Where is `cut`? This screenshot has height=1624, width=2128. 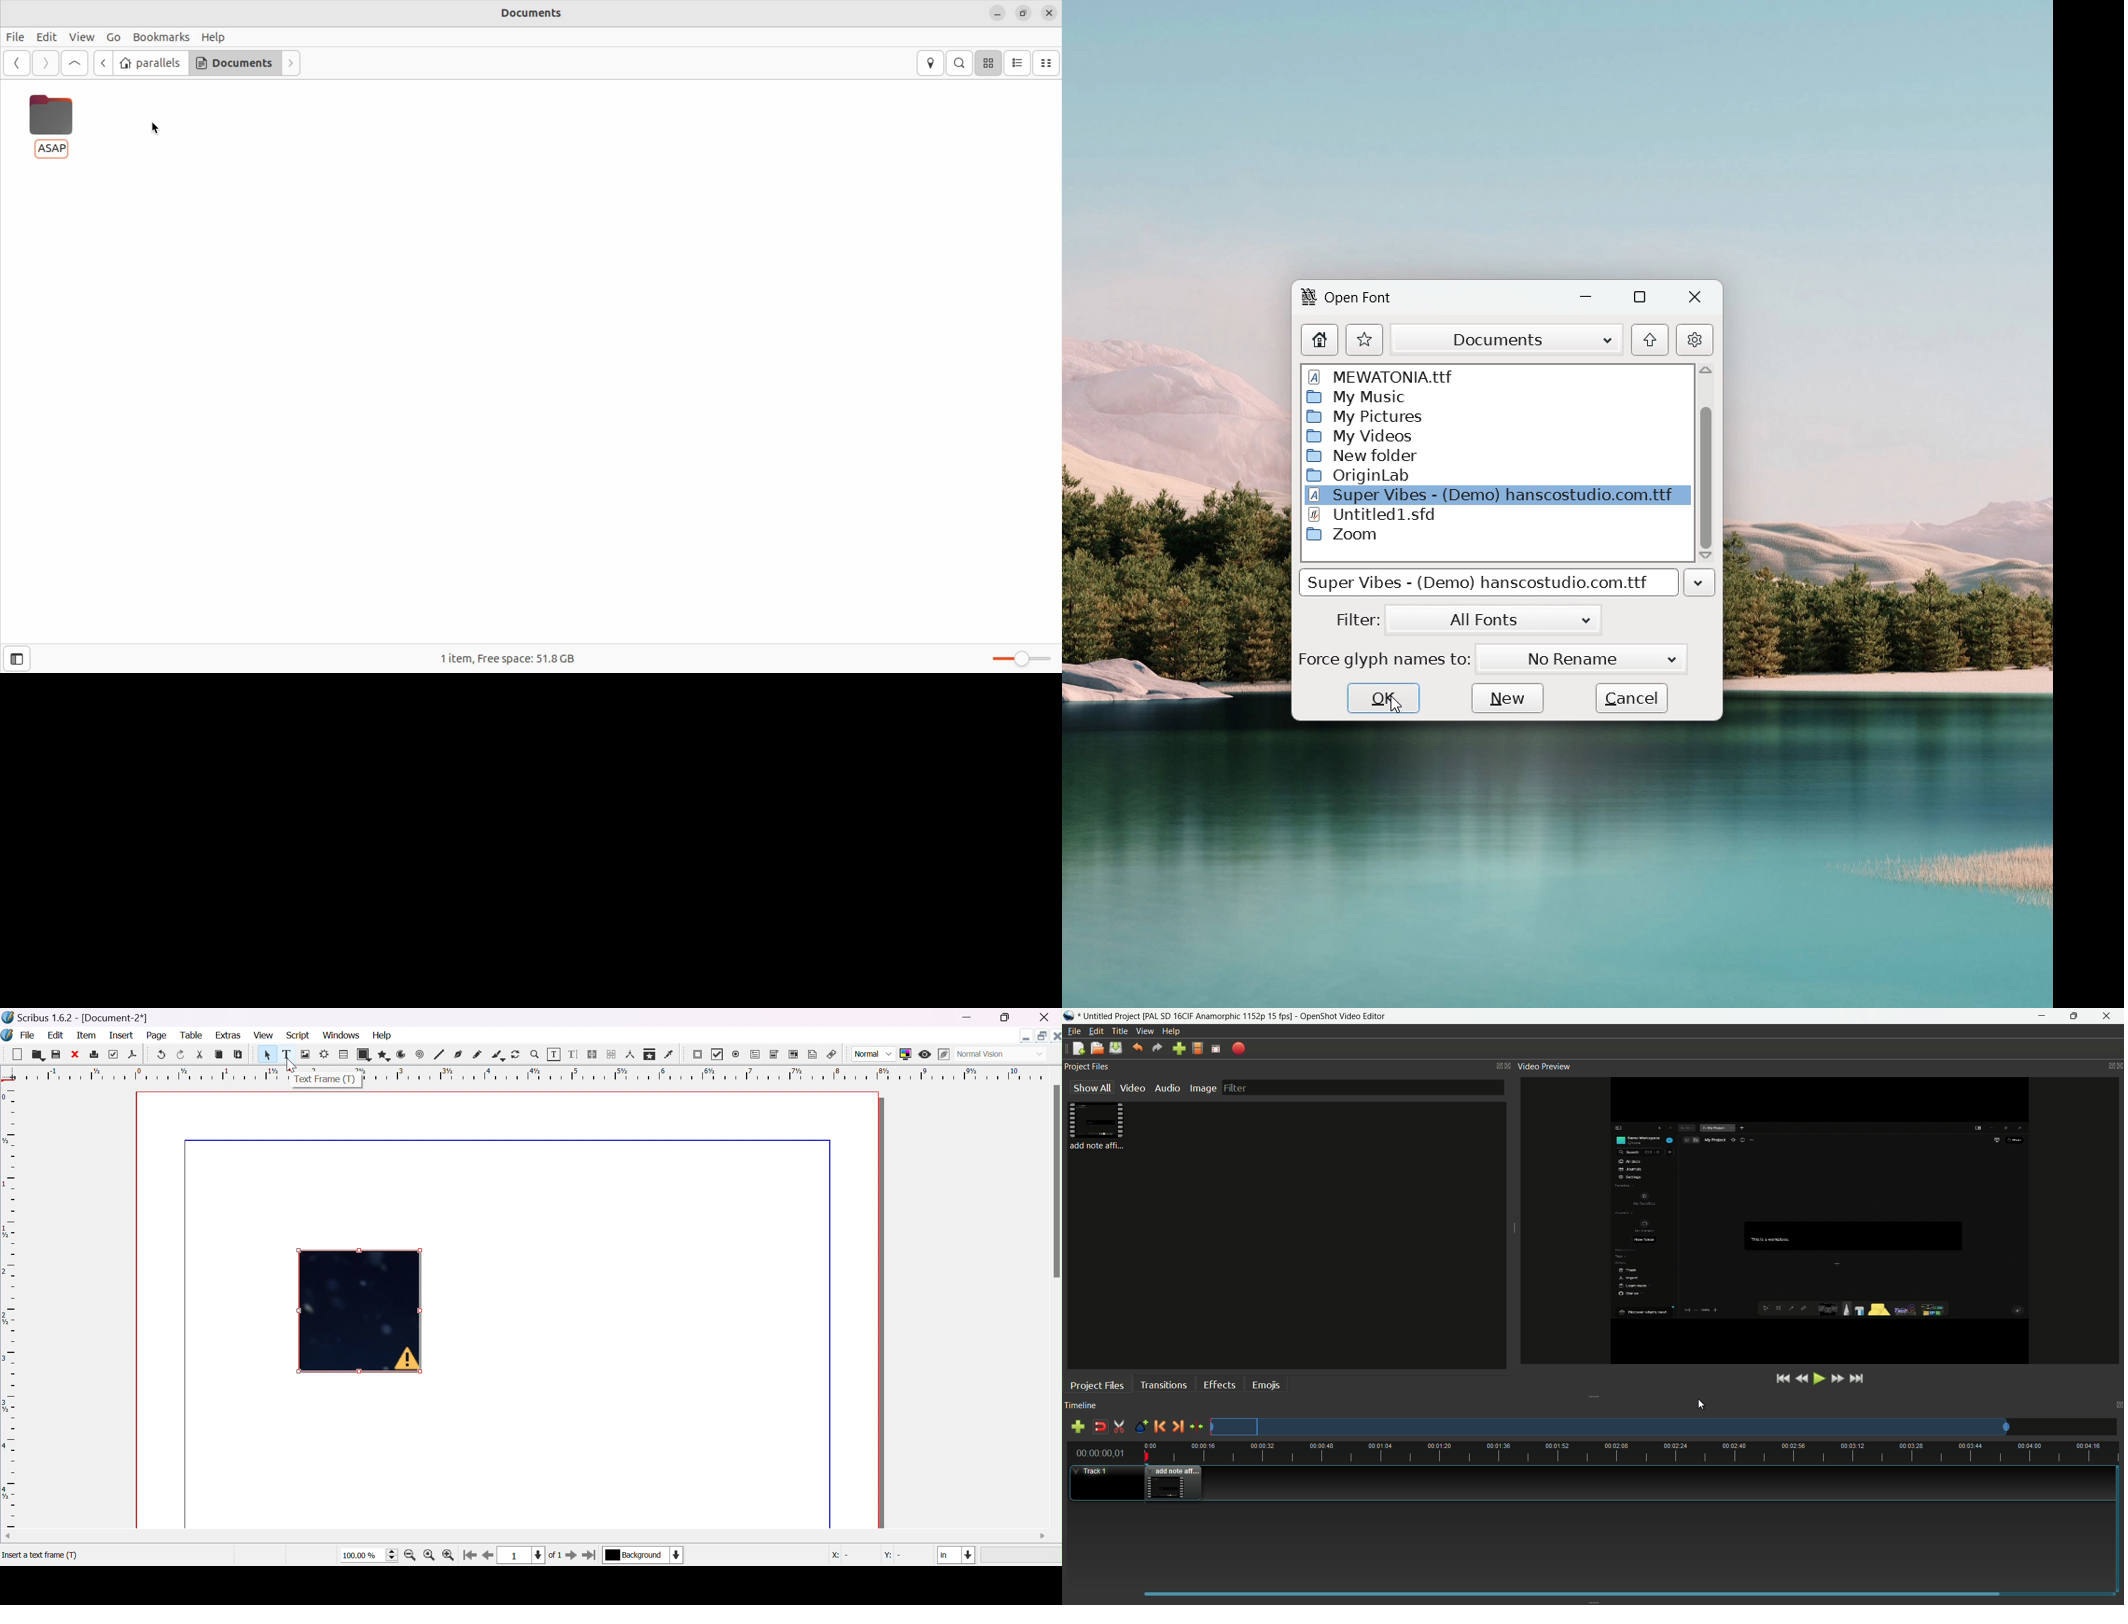
cut is located at coordinates (199, 1055).